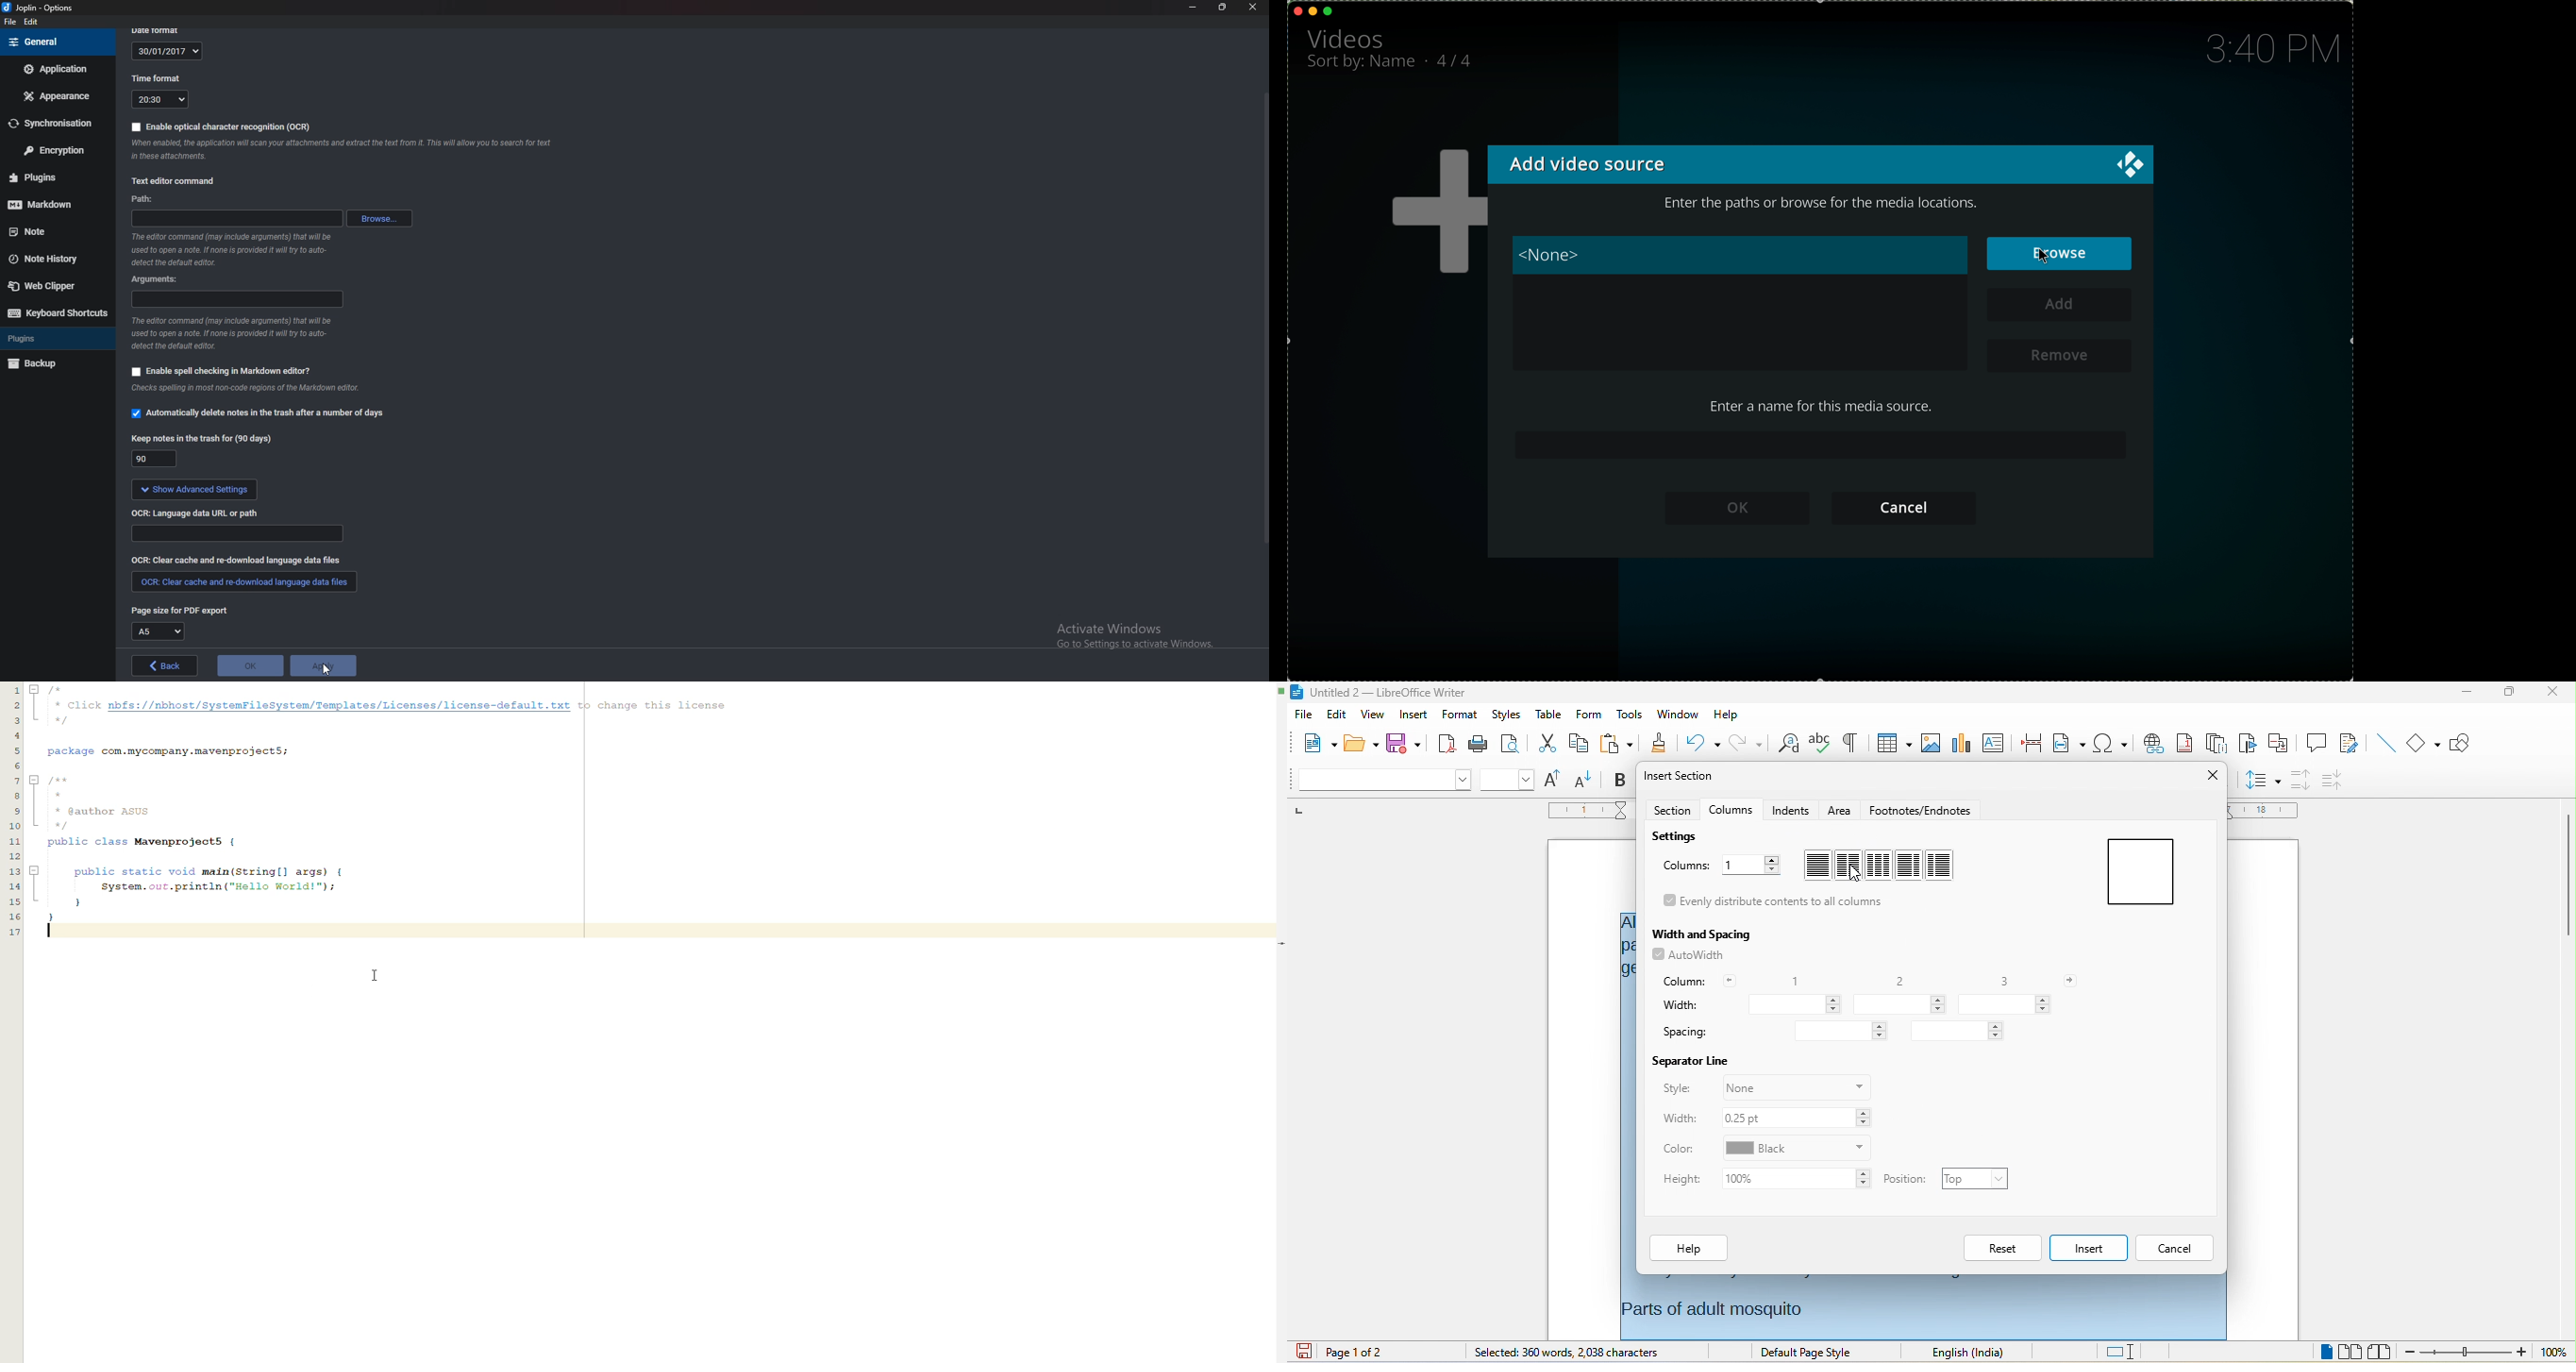 The height and width of the screenshot is (1372, 2576). Describe the element at coordinates (235, 300) in the screenshot. I see `arguments` at that location.